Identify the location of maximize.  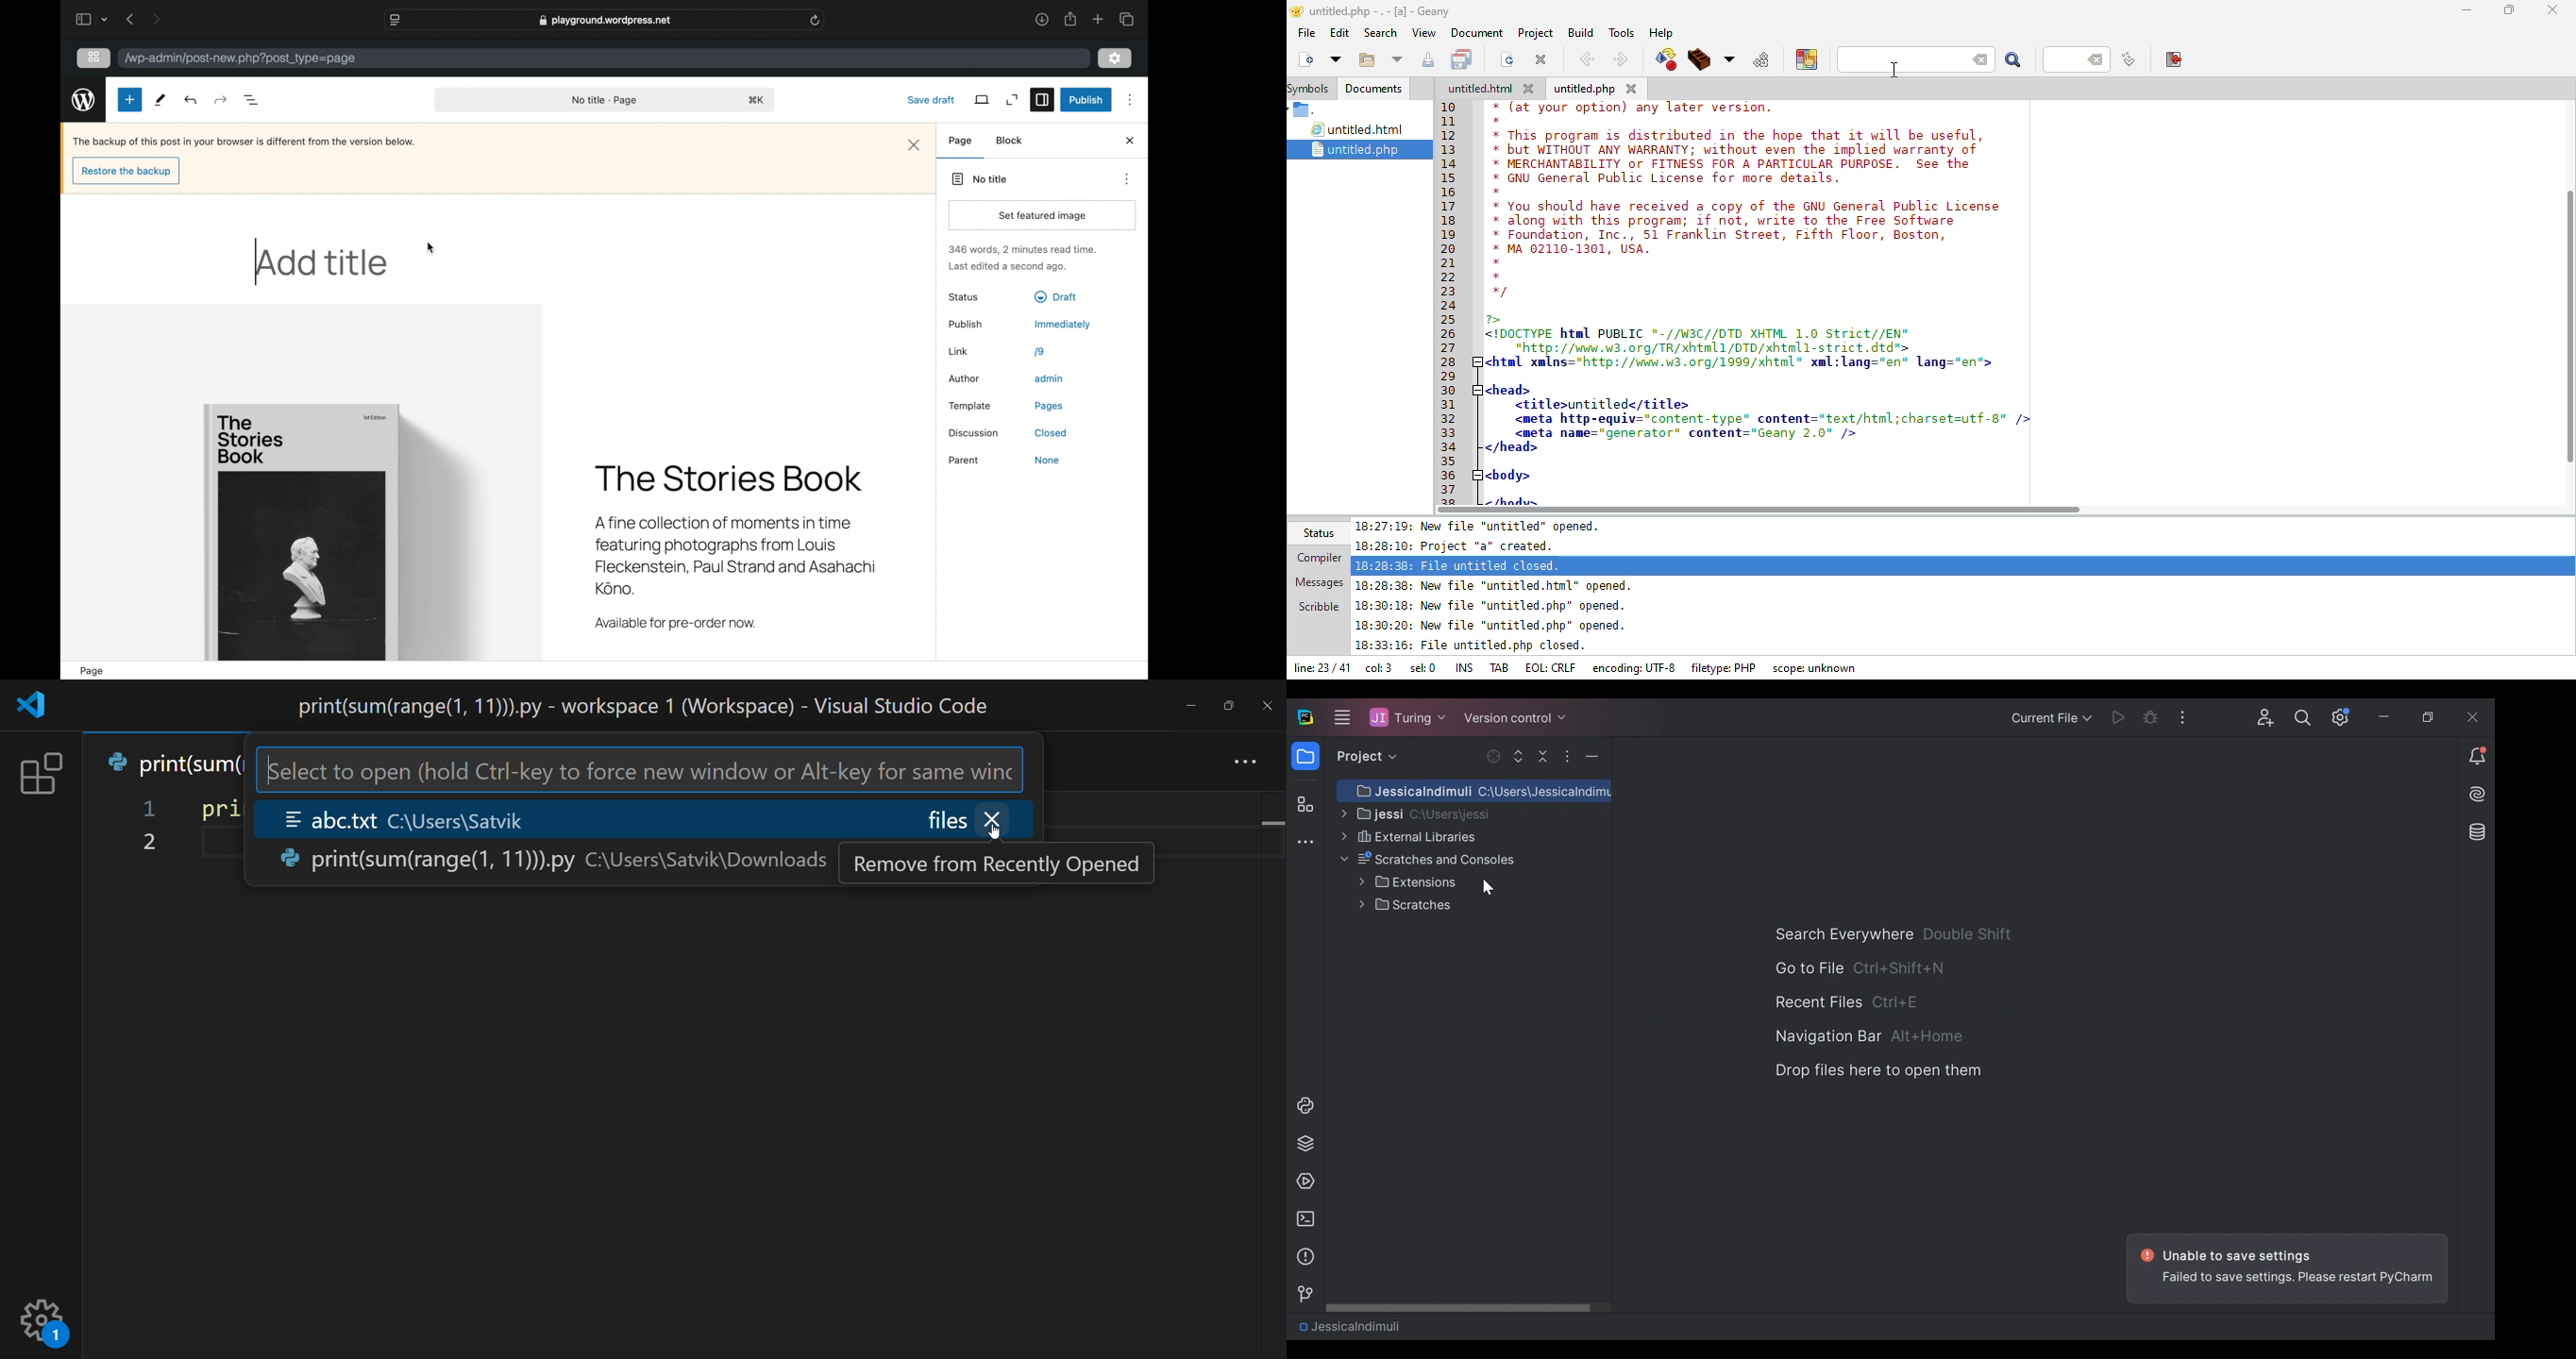
(1231, 702).